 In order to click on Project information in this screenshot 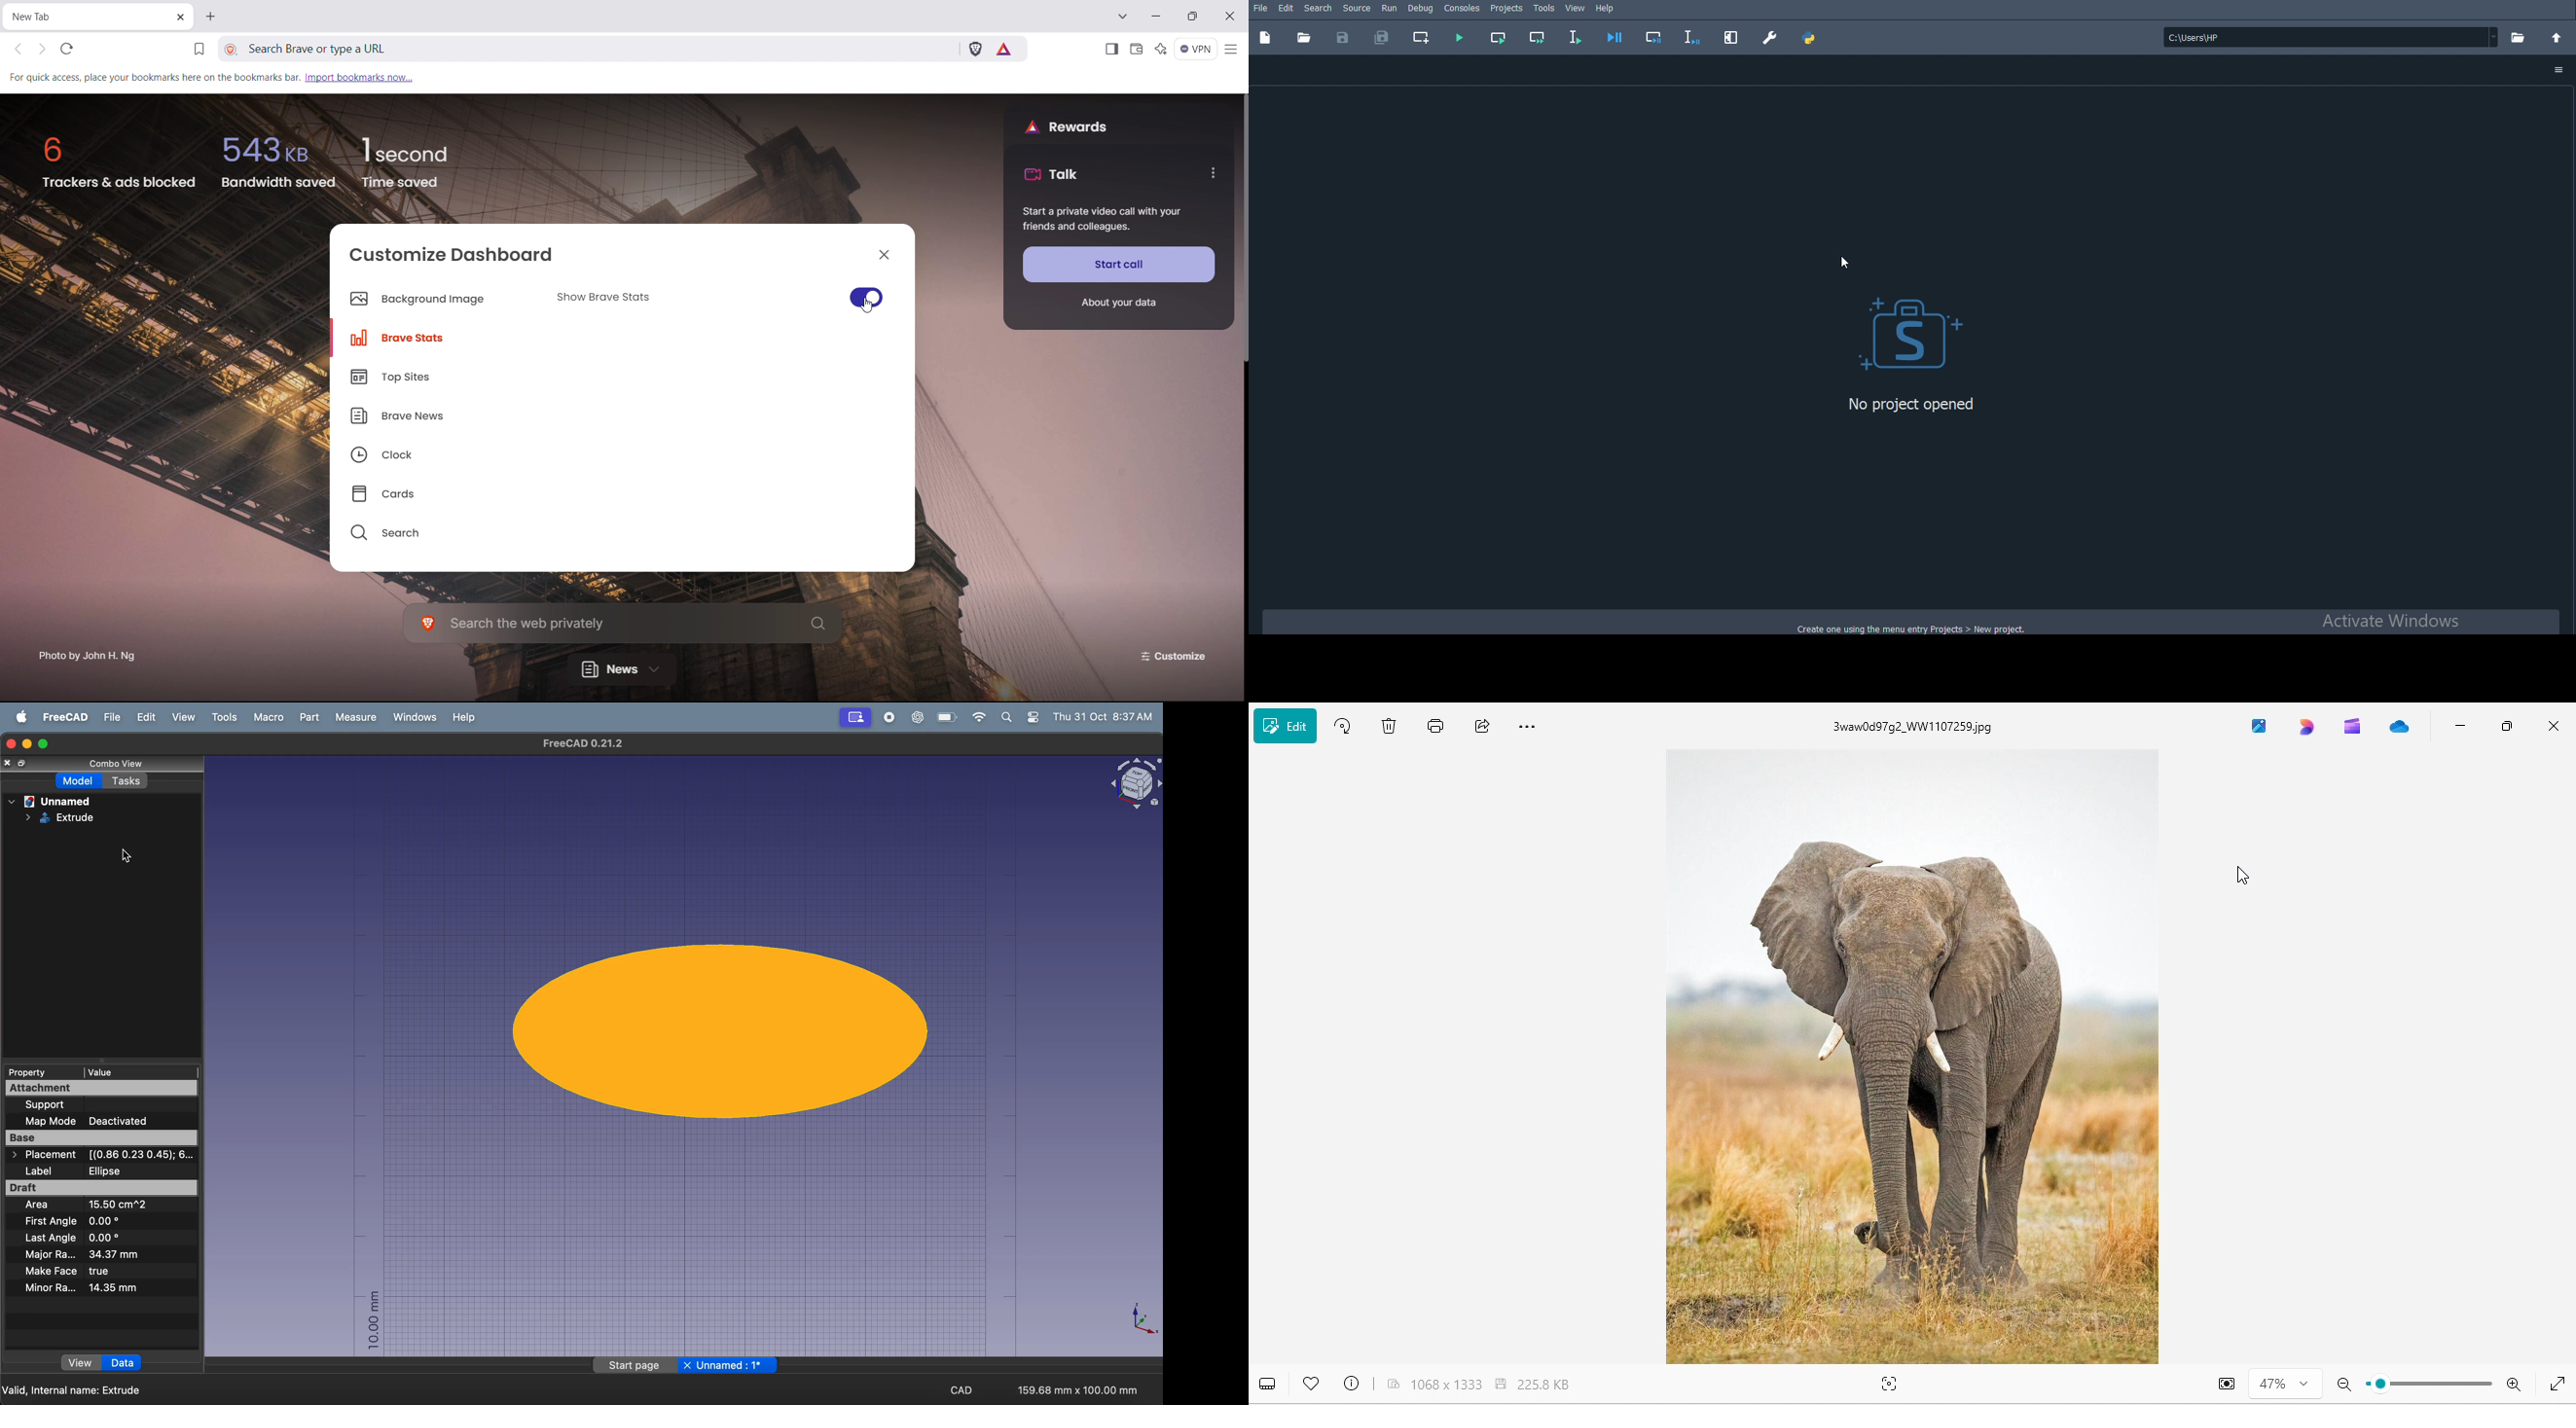, I will do `click(1914, 405)`.